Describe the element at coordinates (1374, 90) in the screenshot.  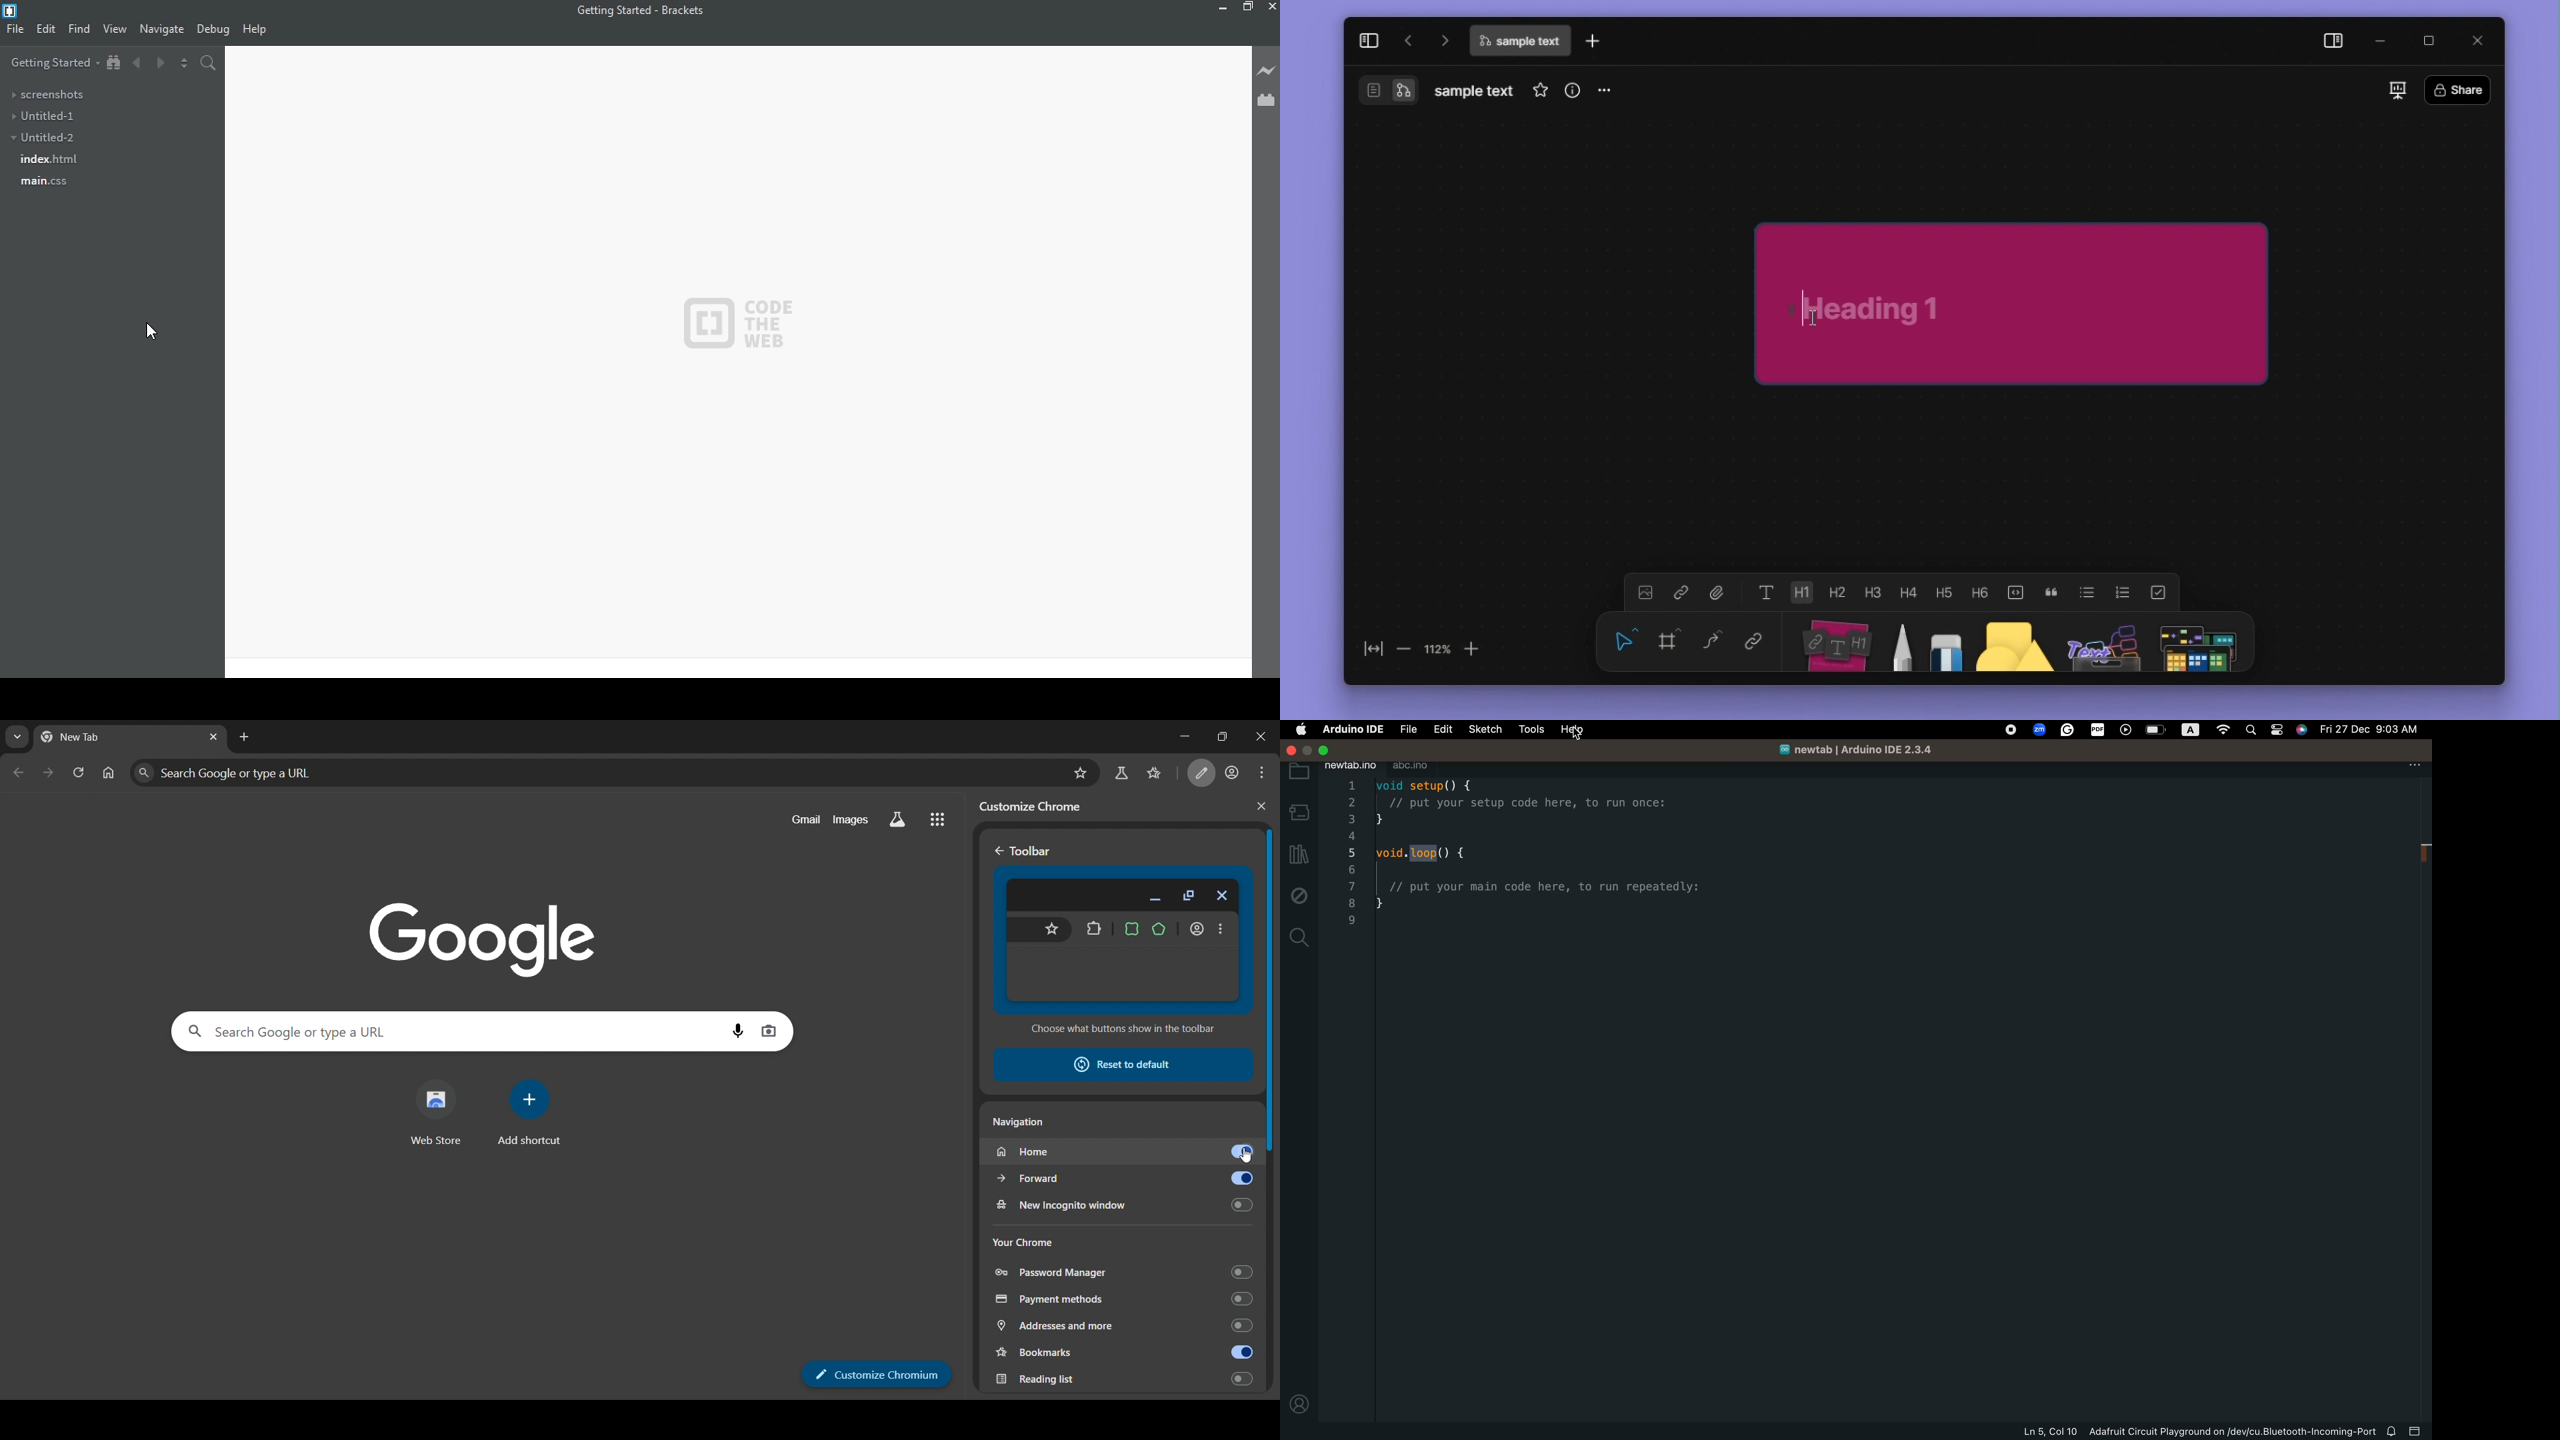
I see `switch` at that location.